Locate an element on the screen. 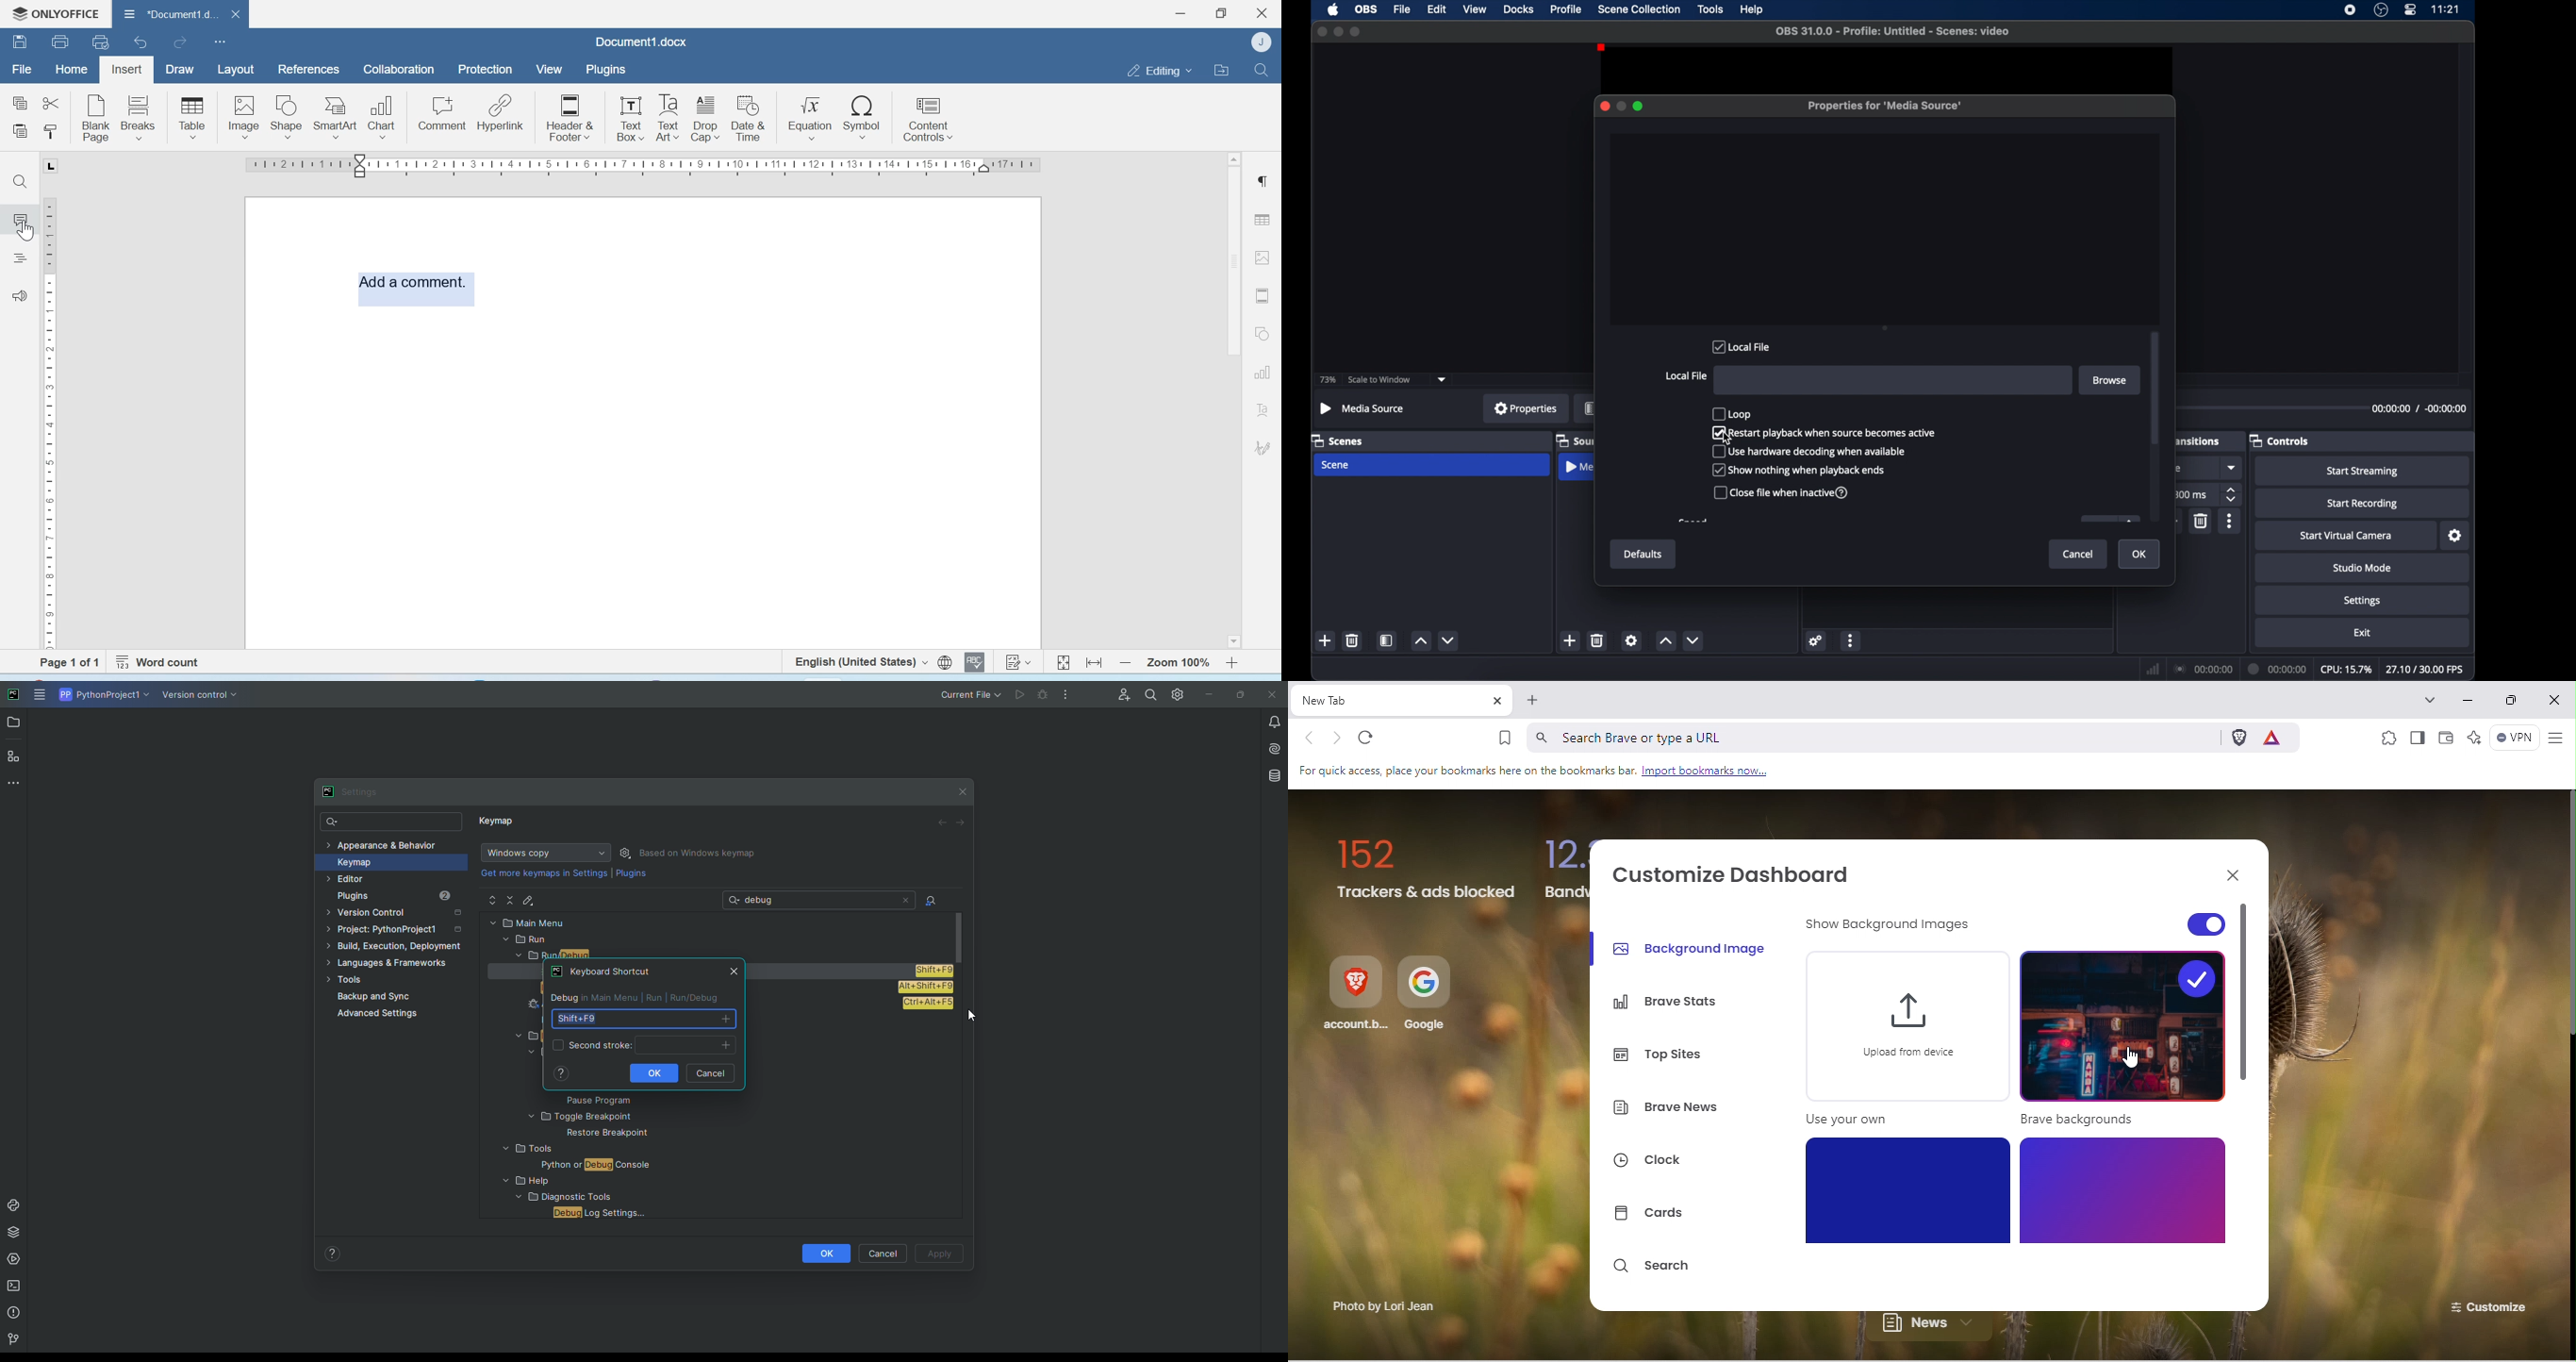 The width and height of the screenshot is (2576, 1372). dropdown is located at coordinates (1694, 640).